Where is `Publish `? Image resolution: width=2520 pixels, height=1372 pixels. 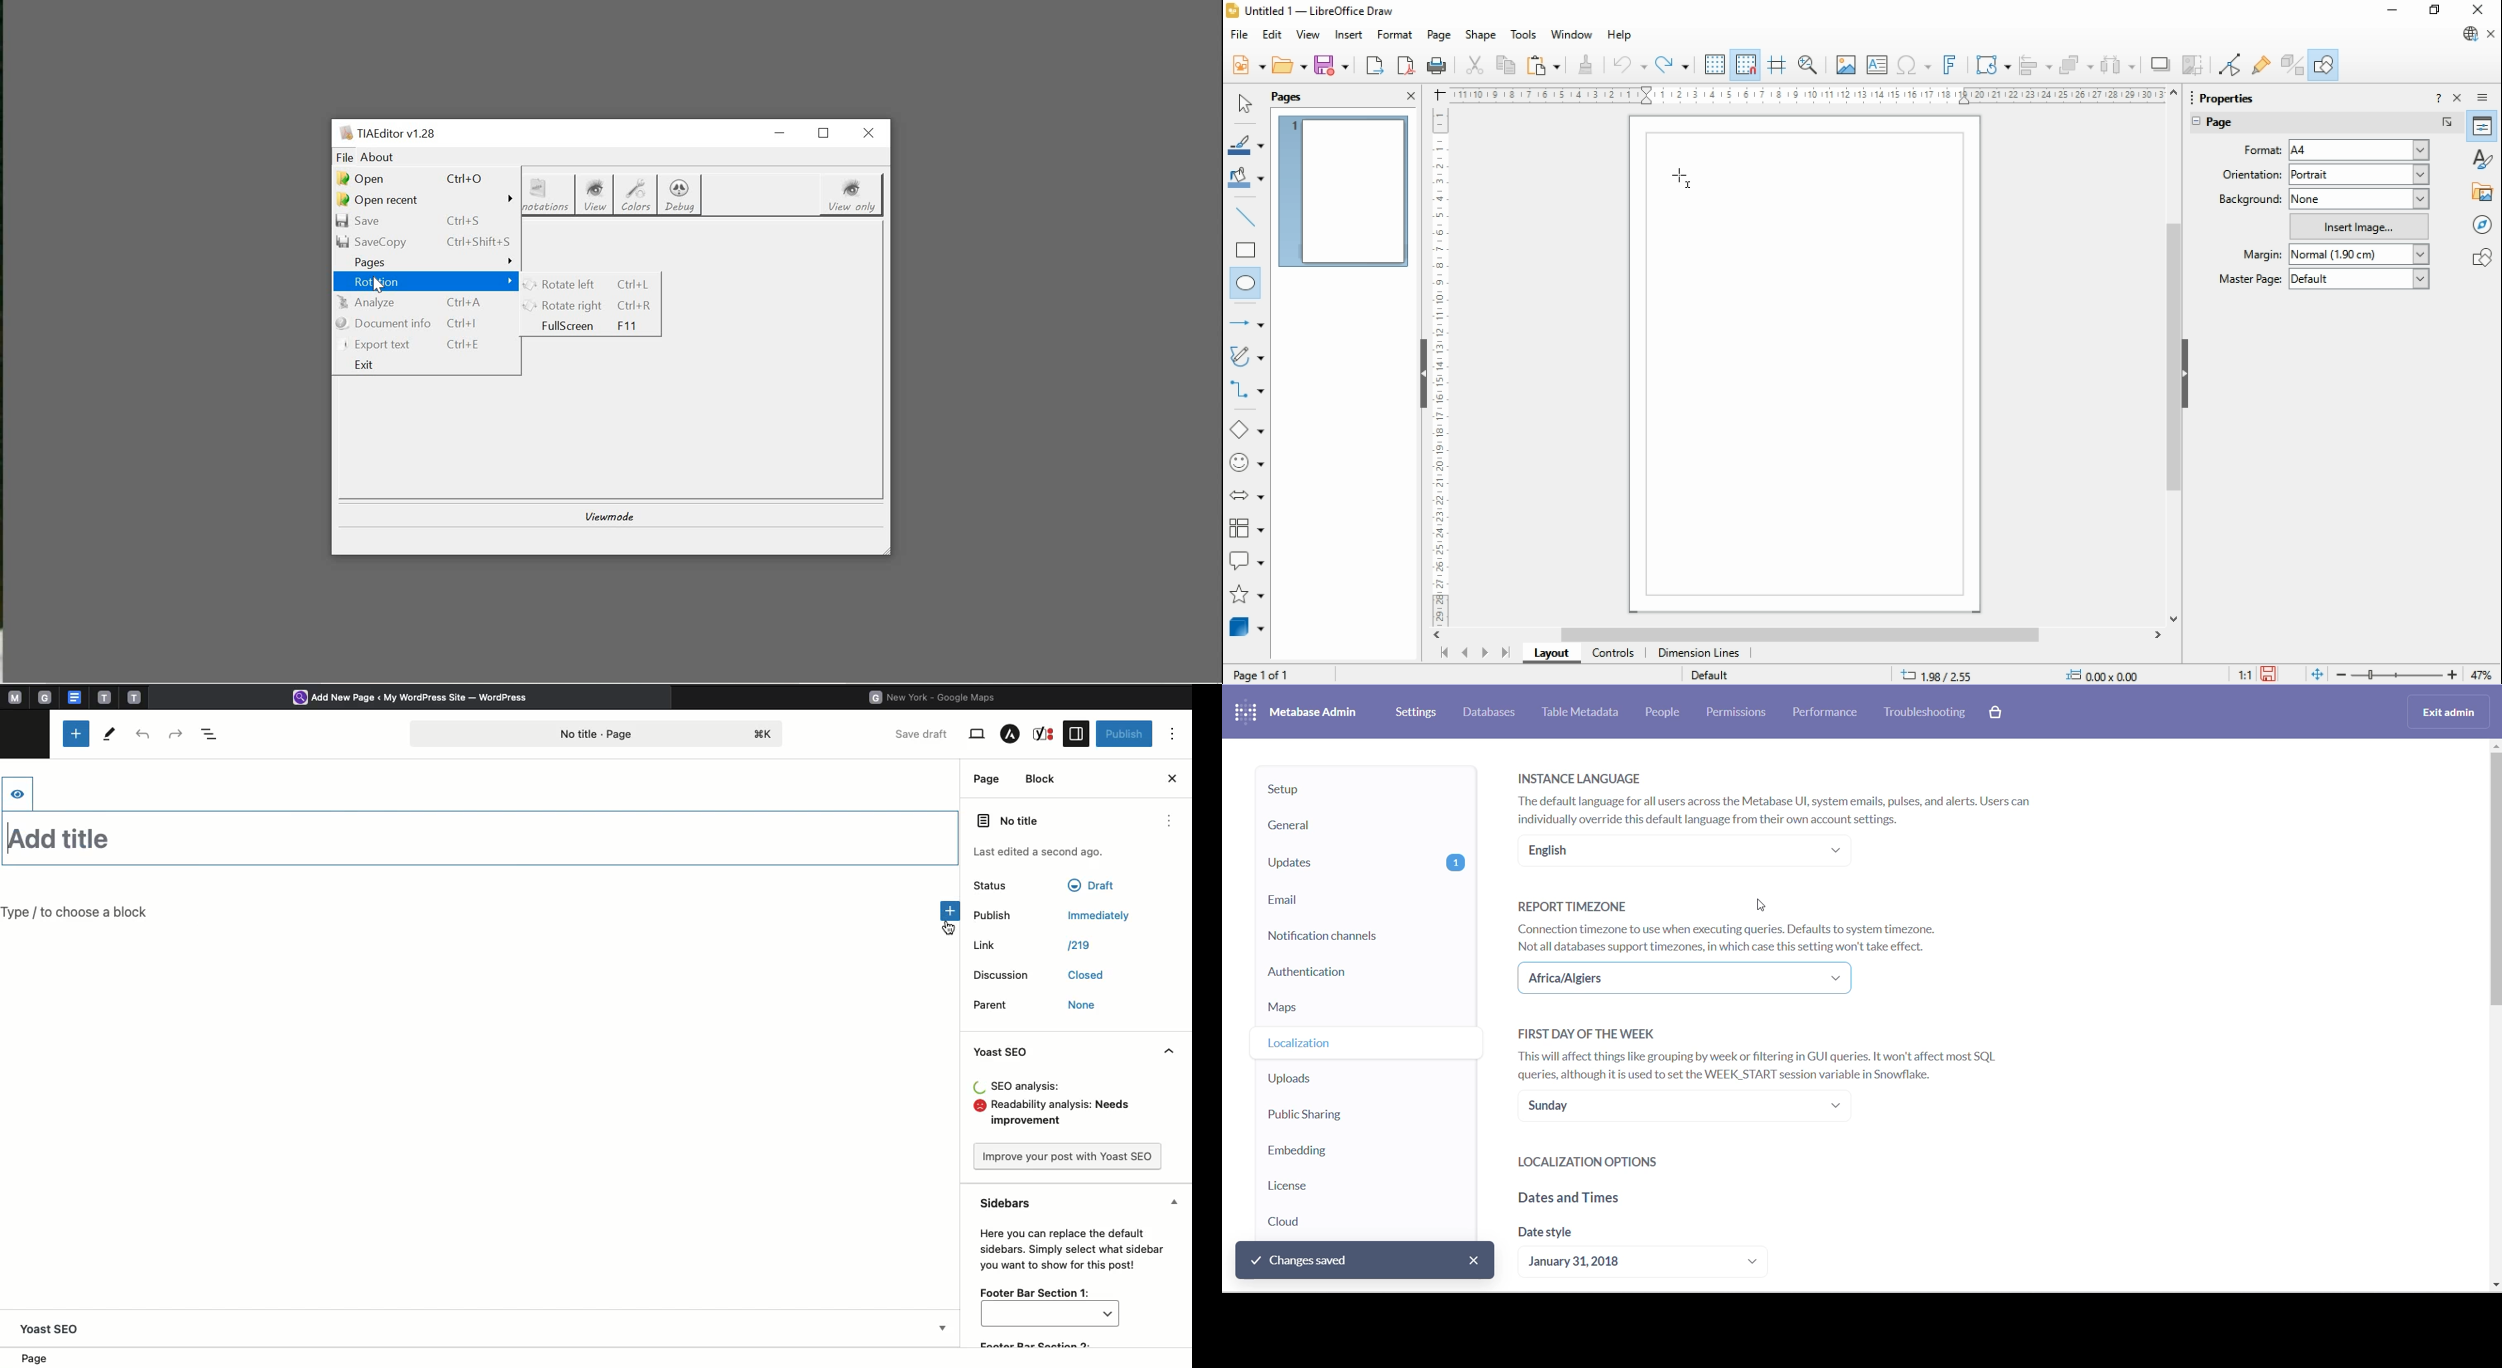 Publish  is located at coordinates (1125, 733).